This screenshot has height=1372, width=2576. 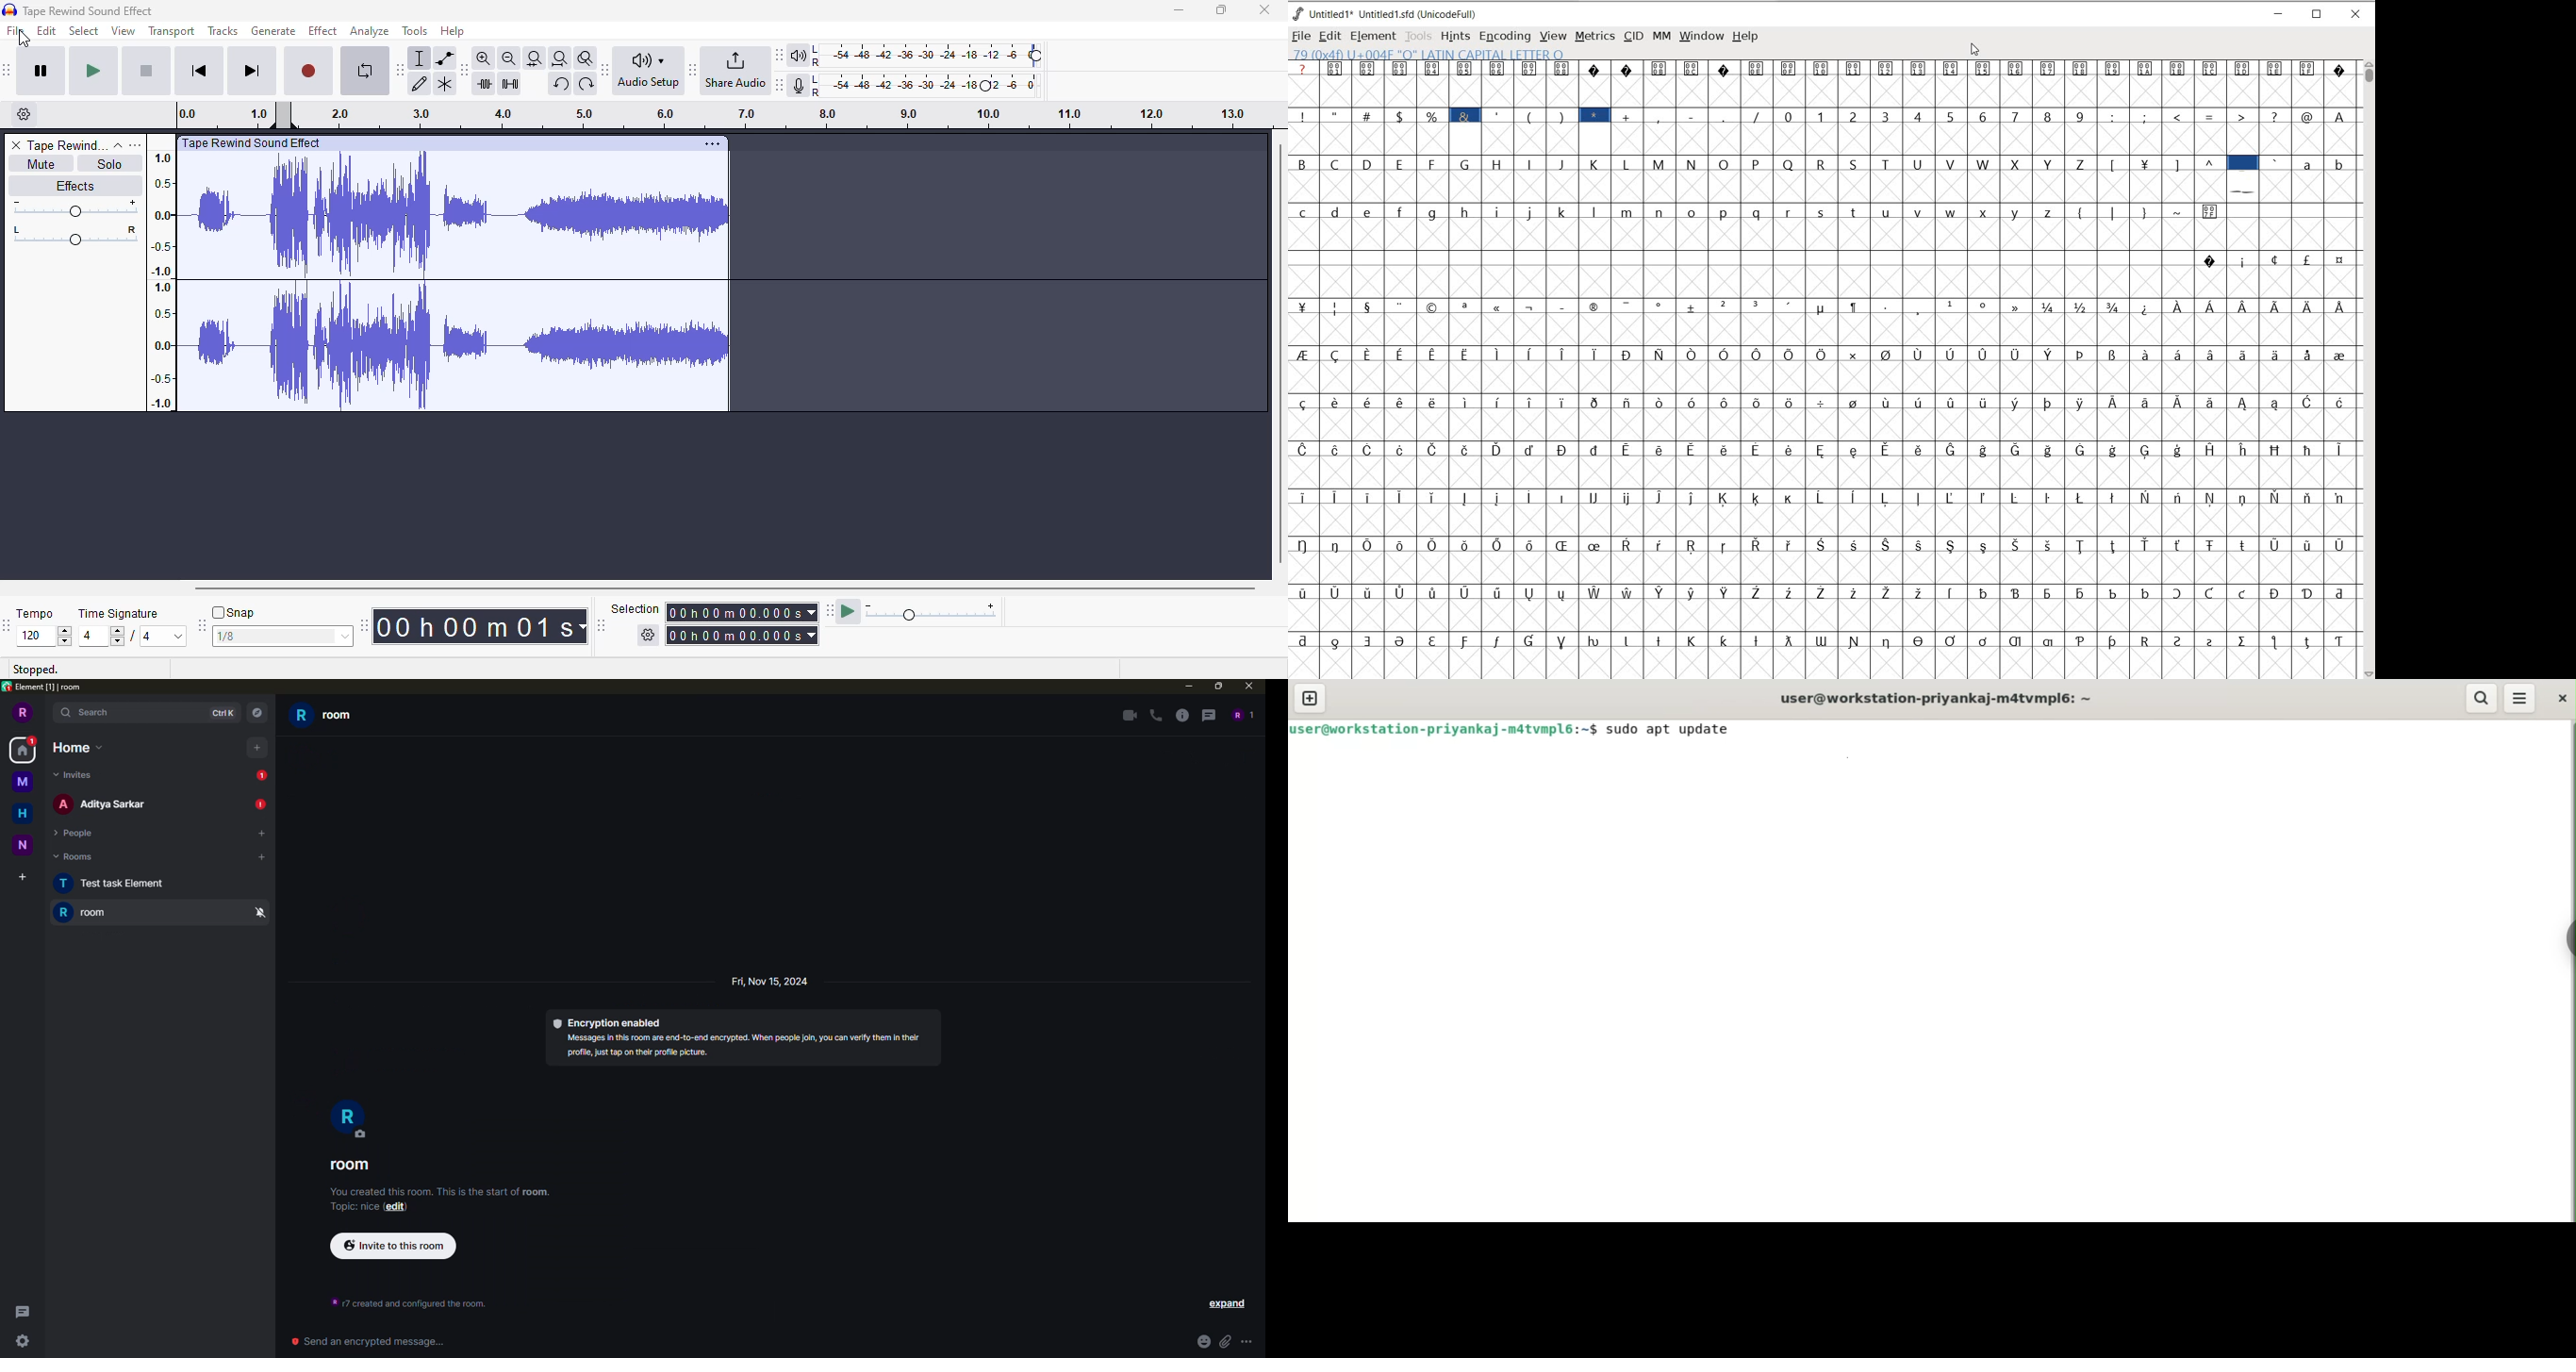 I want to click on start a chat, so click(x=252, y=835).